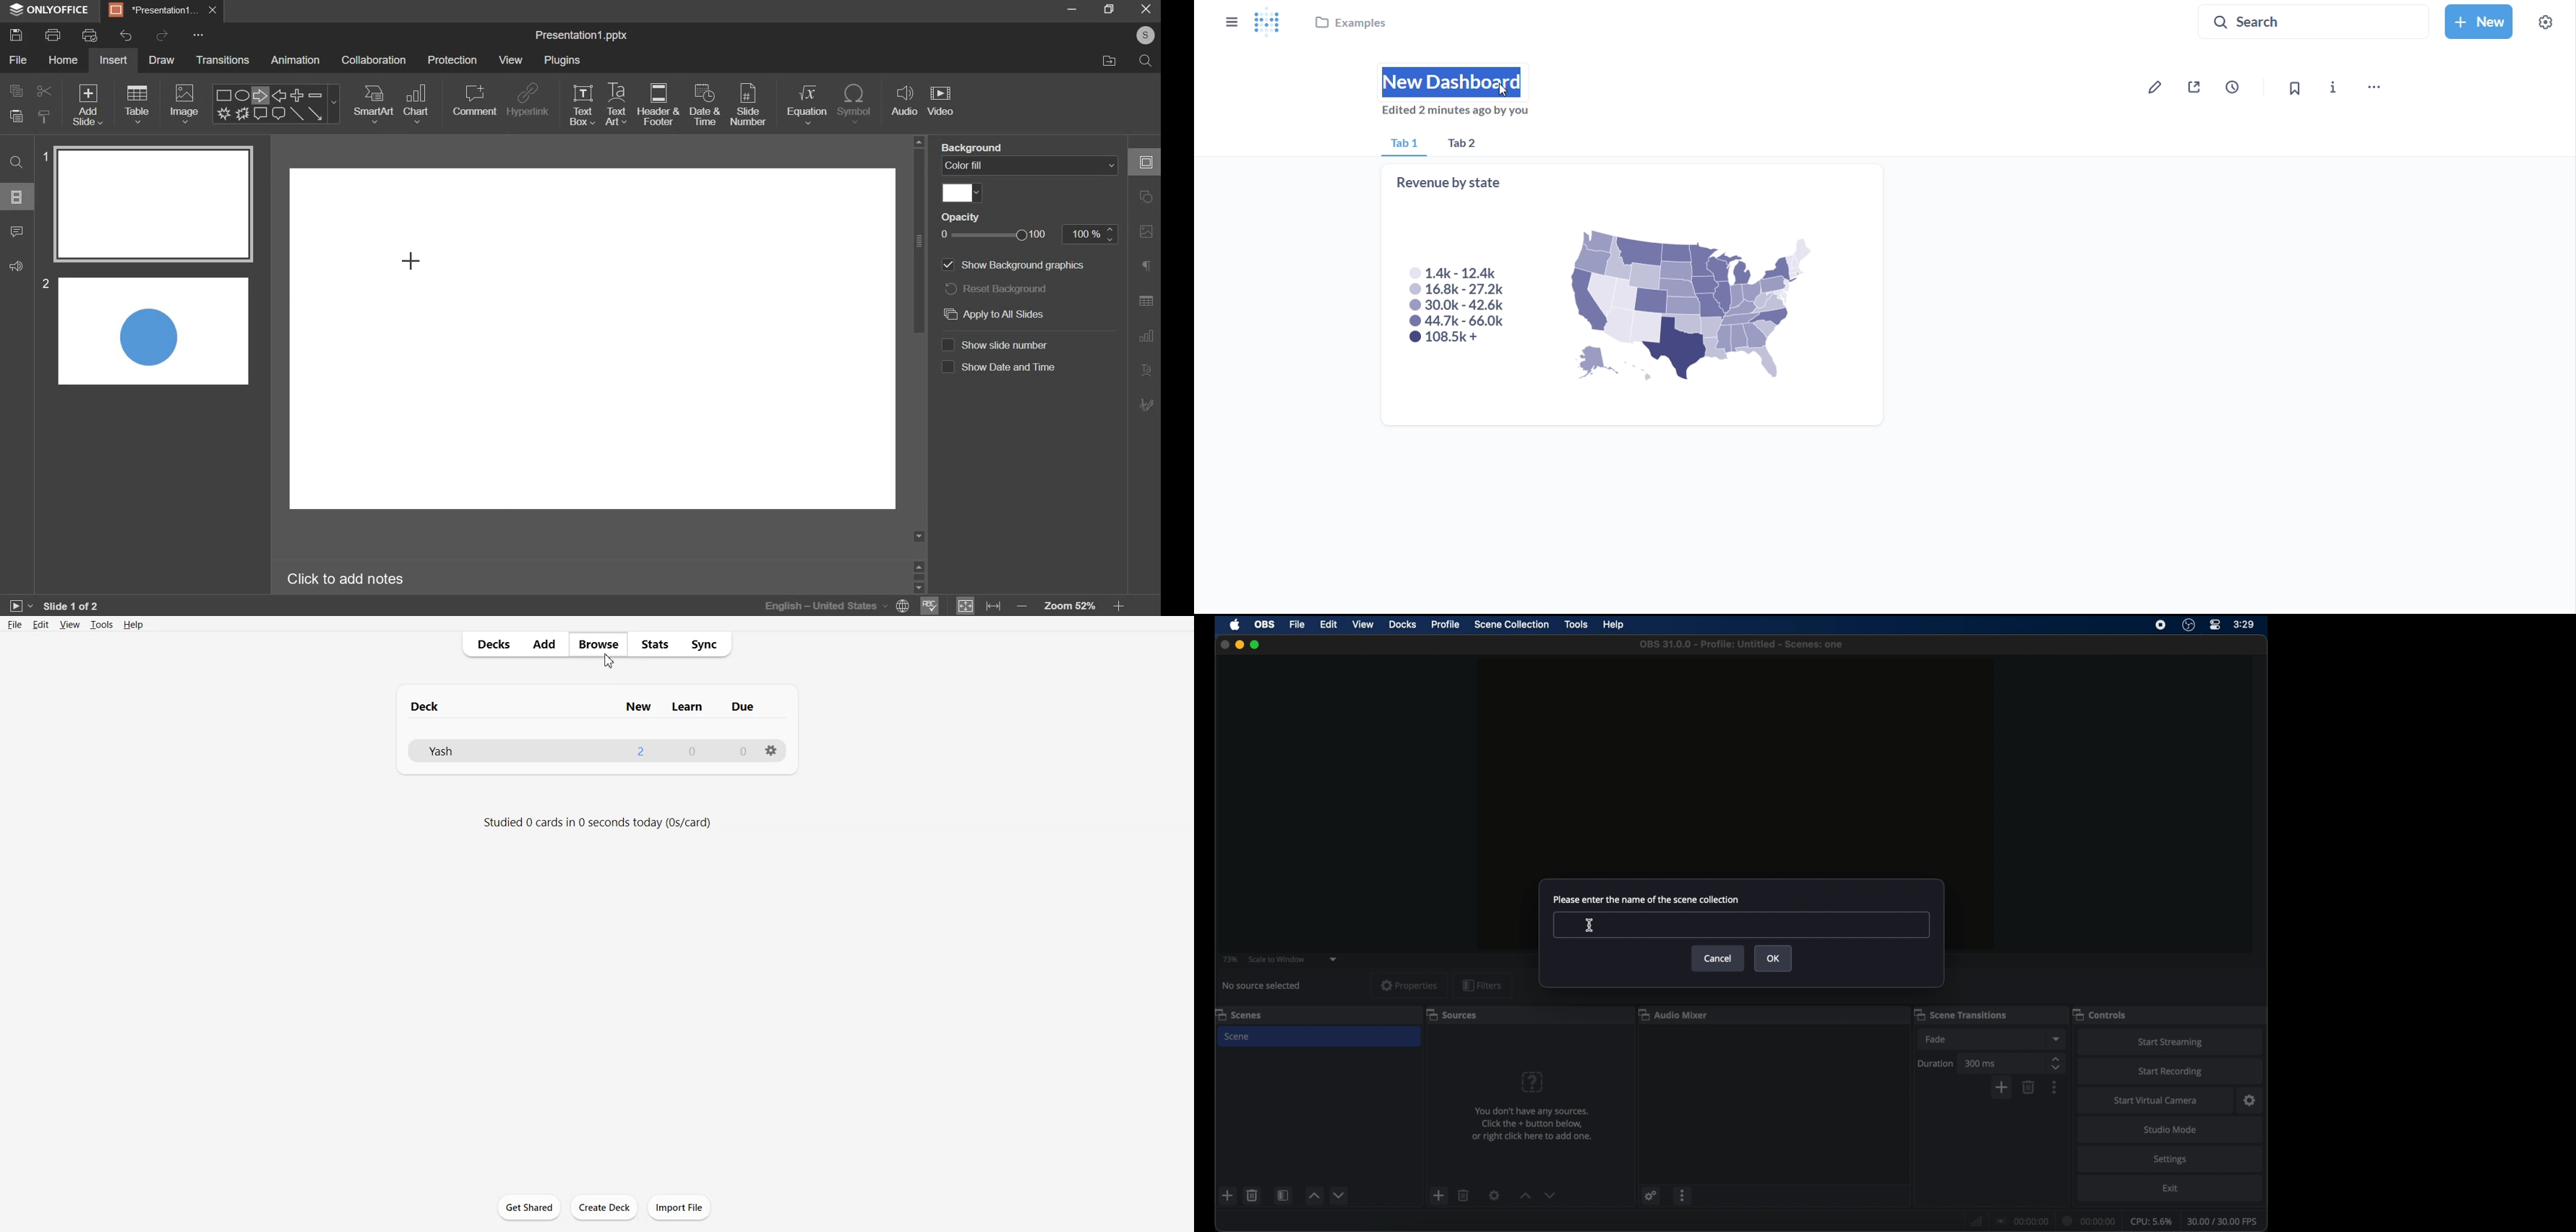 The width and height of the screenshot is (2576, 1232). I want to click on increment, so click(1313, 1197).